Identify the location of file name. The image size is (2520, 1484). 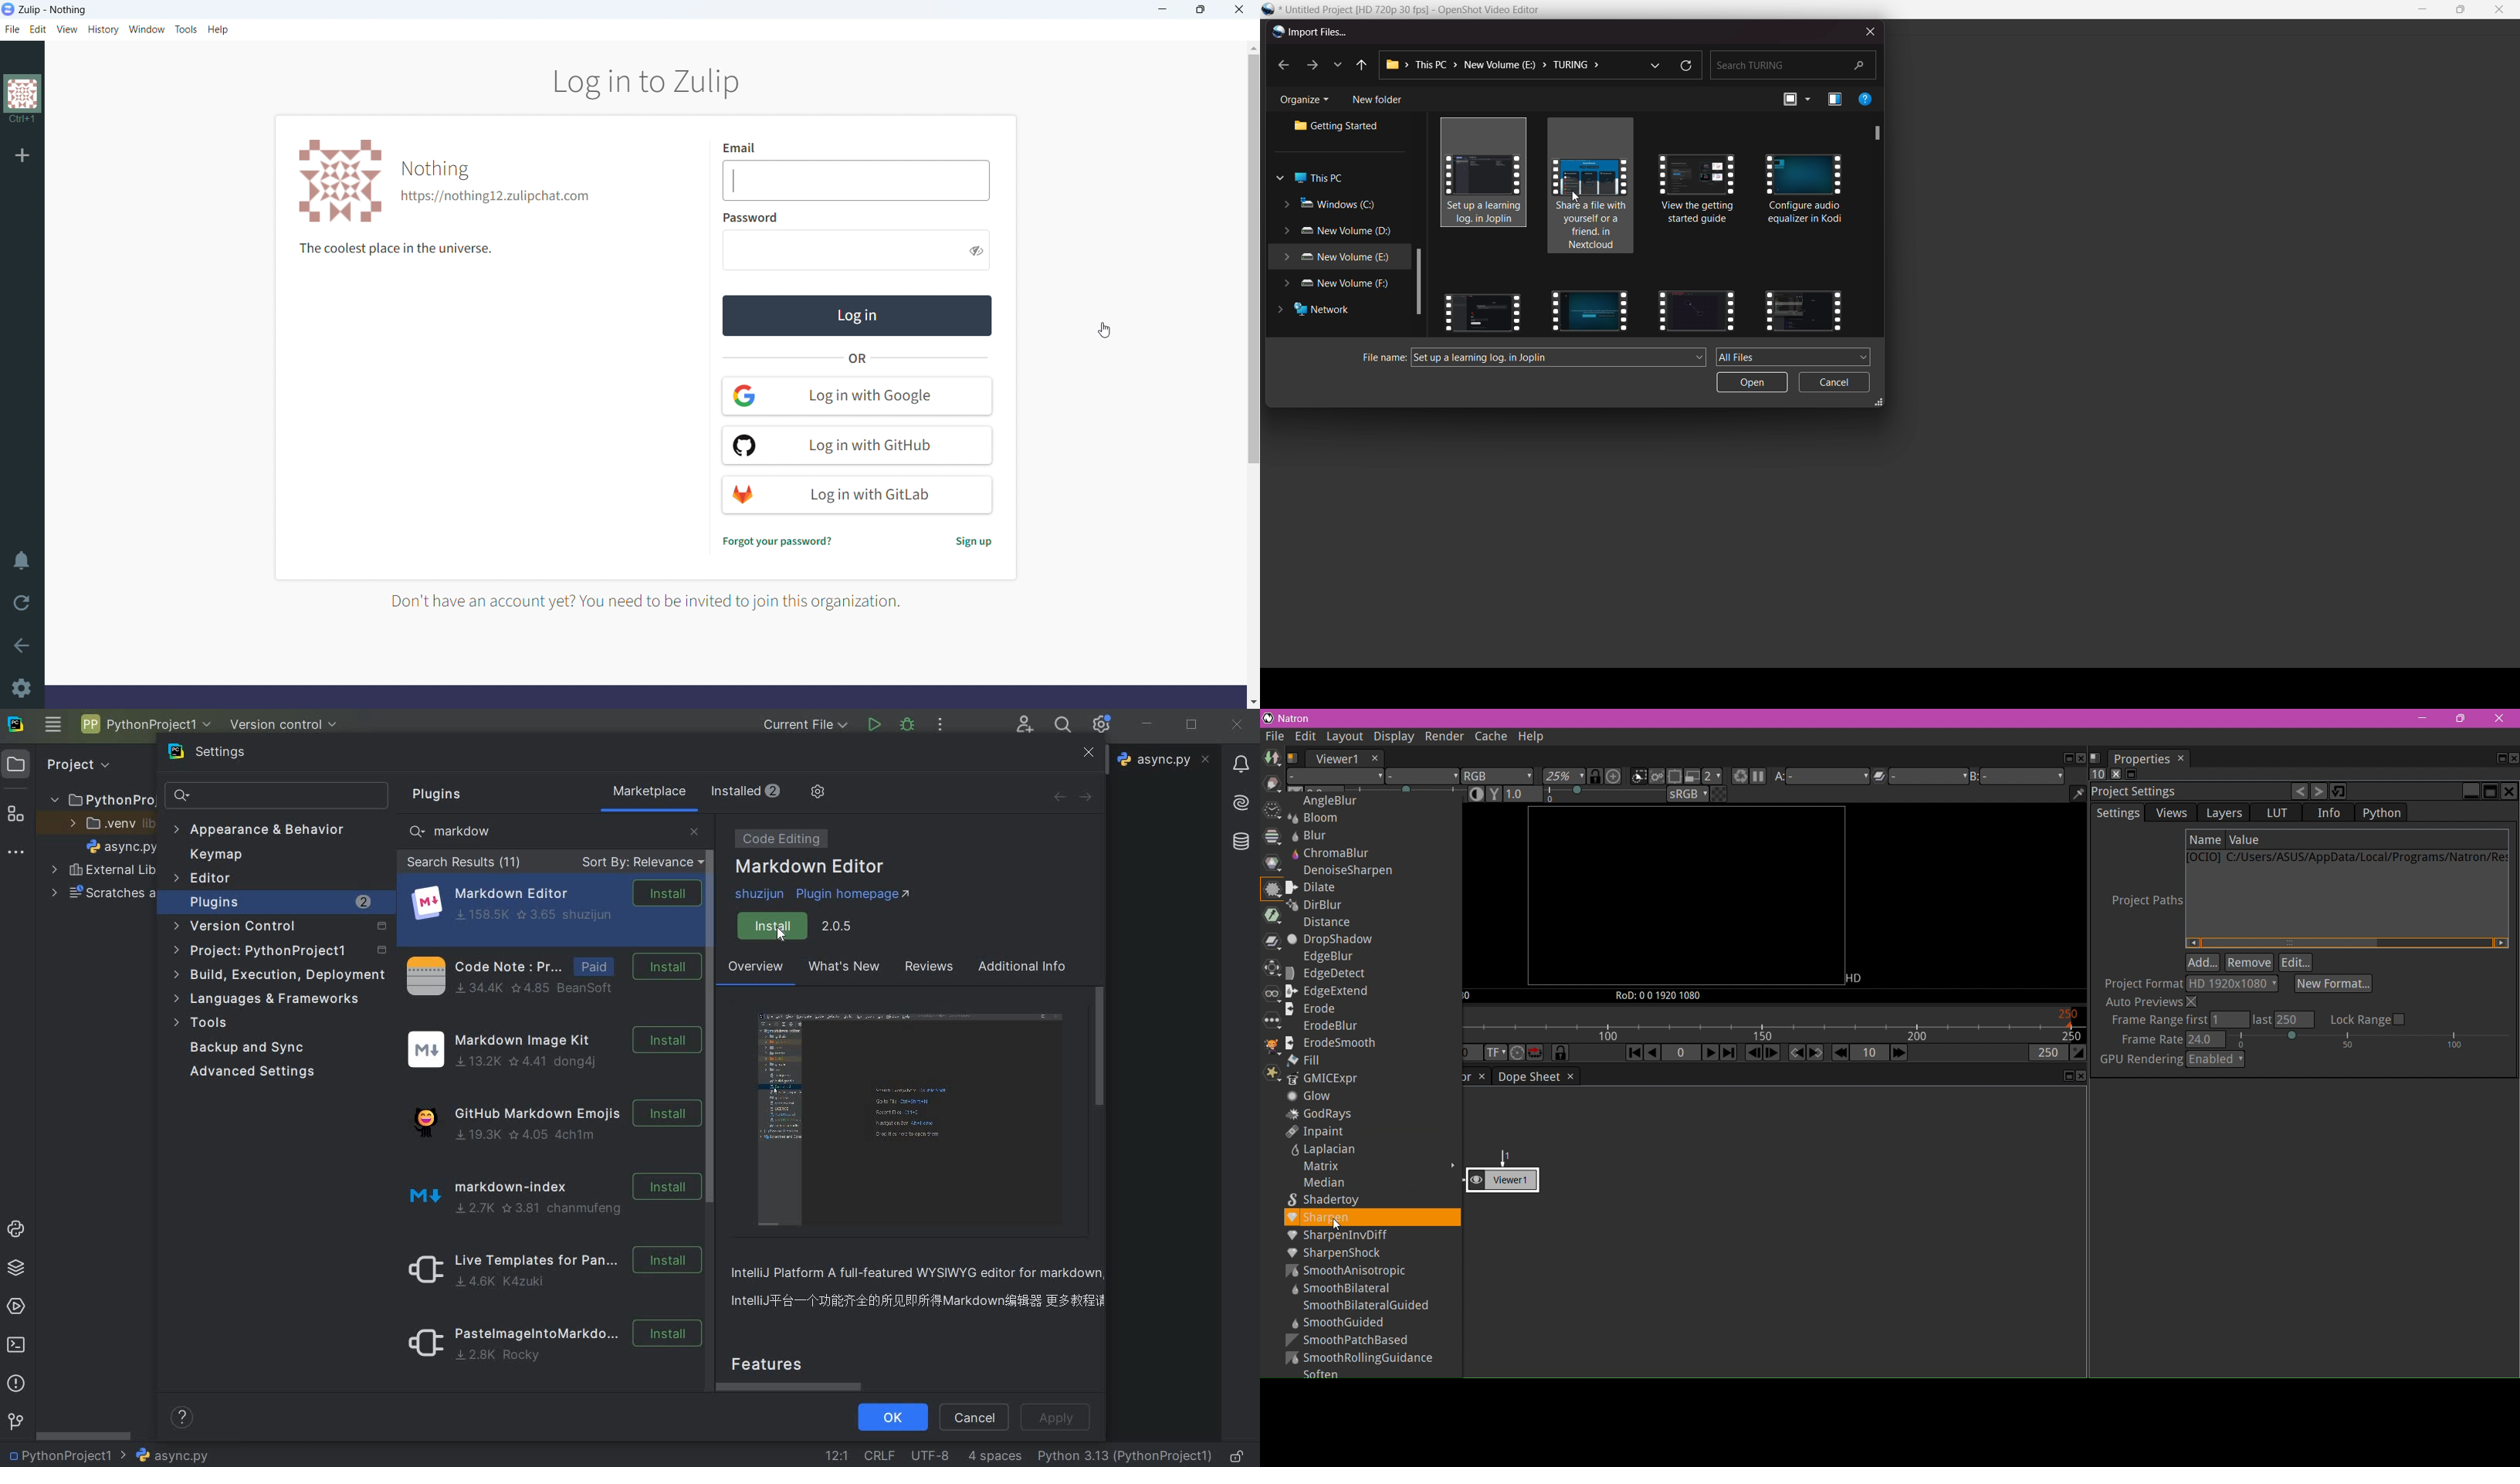
(1163, 760).